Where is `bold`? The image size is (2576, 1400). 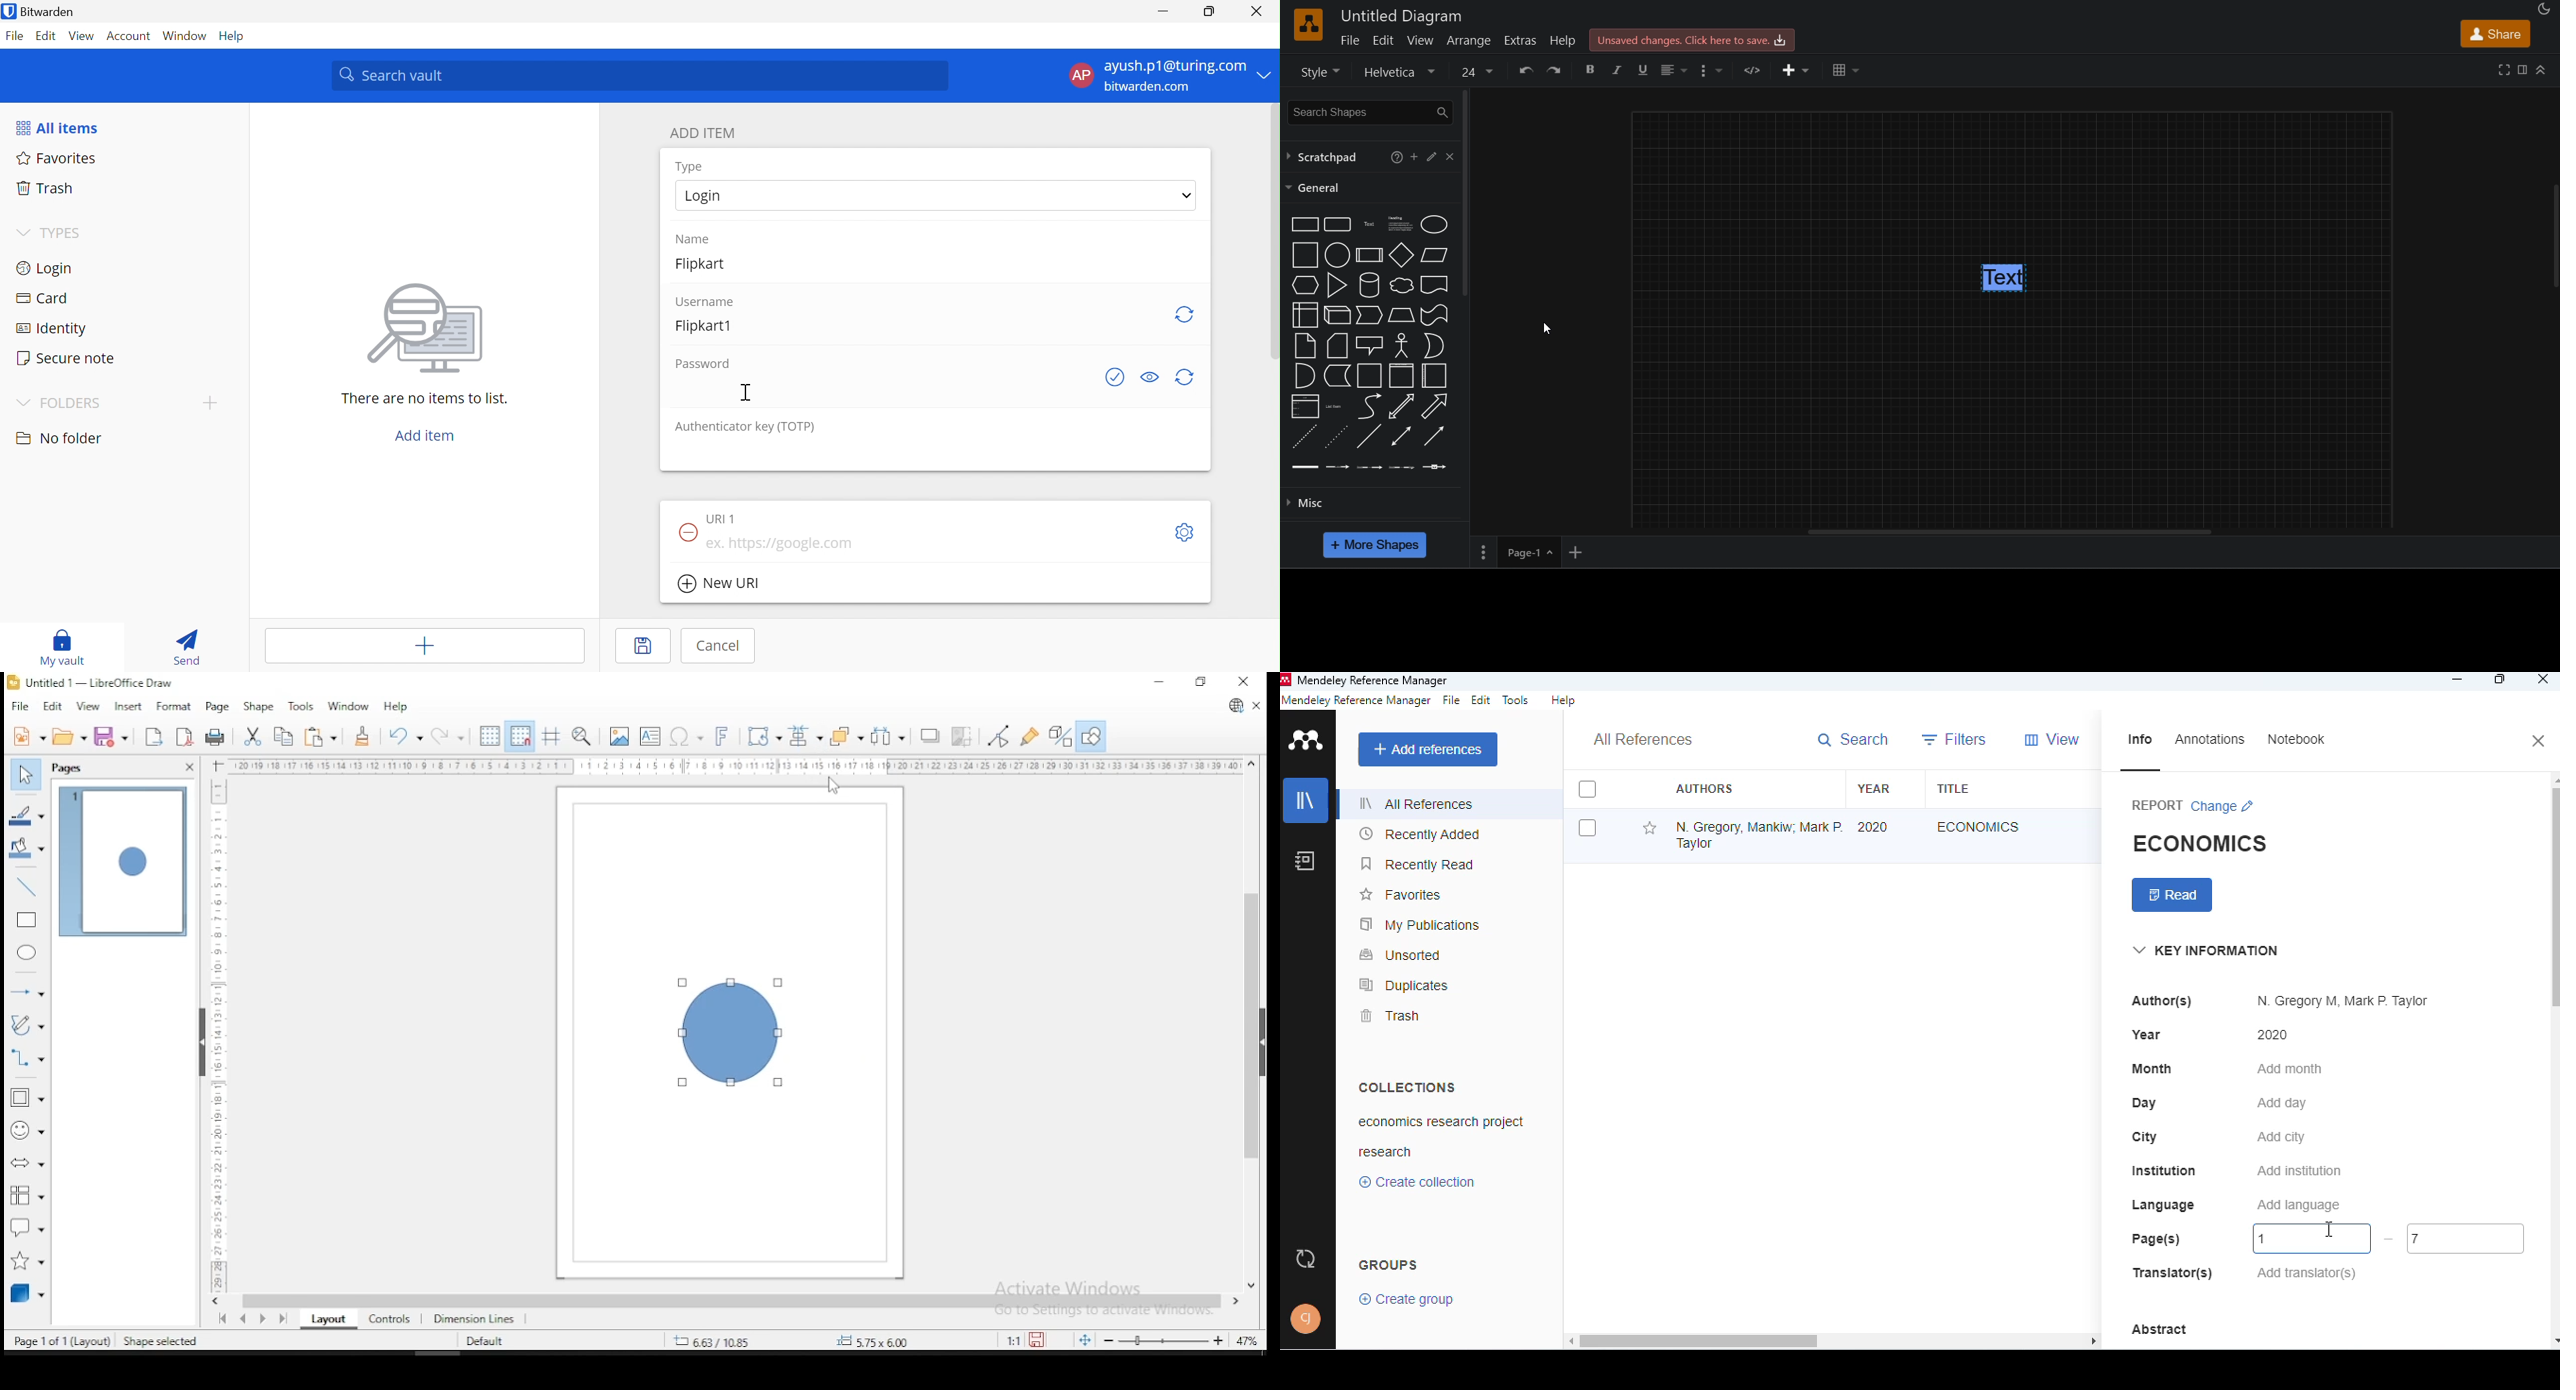
bold is located at coordinates (1591, 70).